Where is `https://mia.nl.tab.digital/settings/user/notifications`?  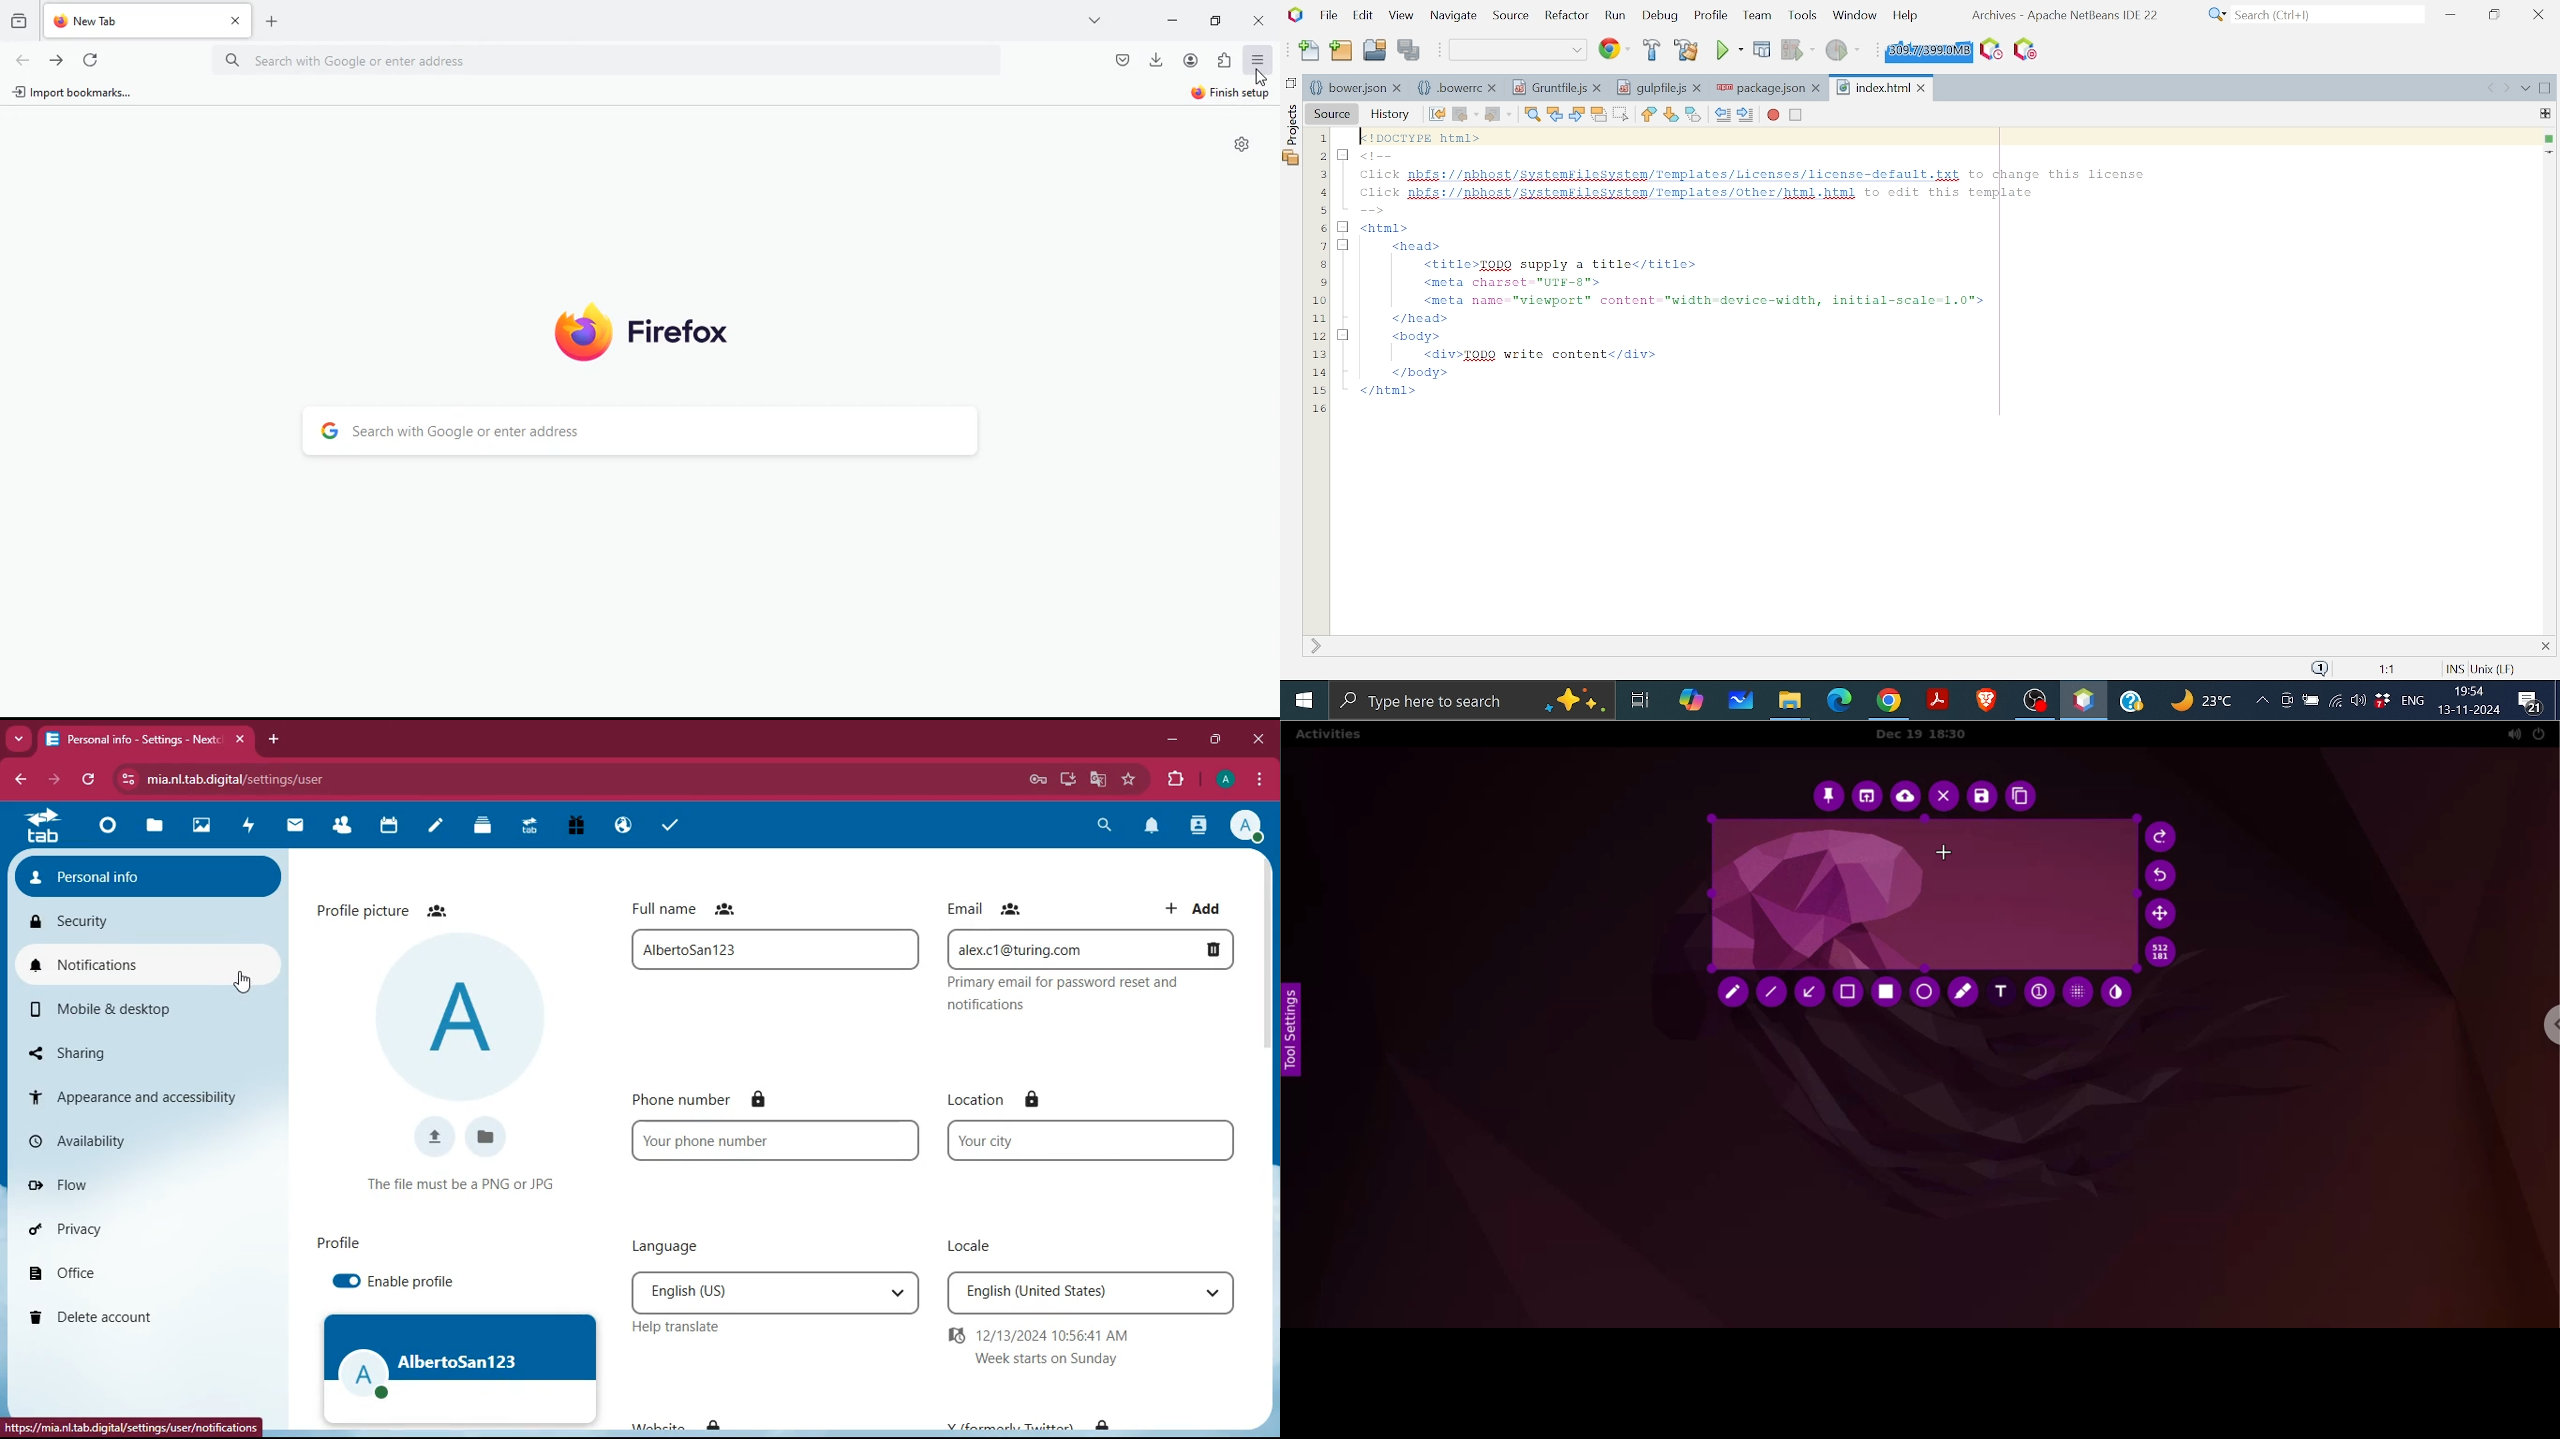 https://mia.nl.tab.digital/settings/user/notifications is located at coordinates (130, 1428).